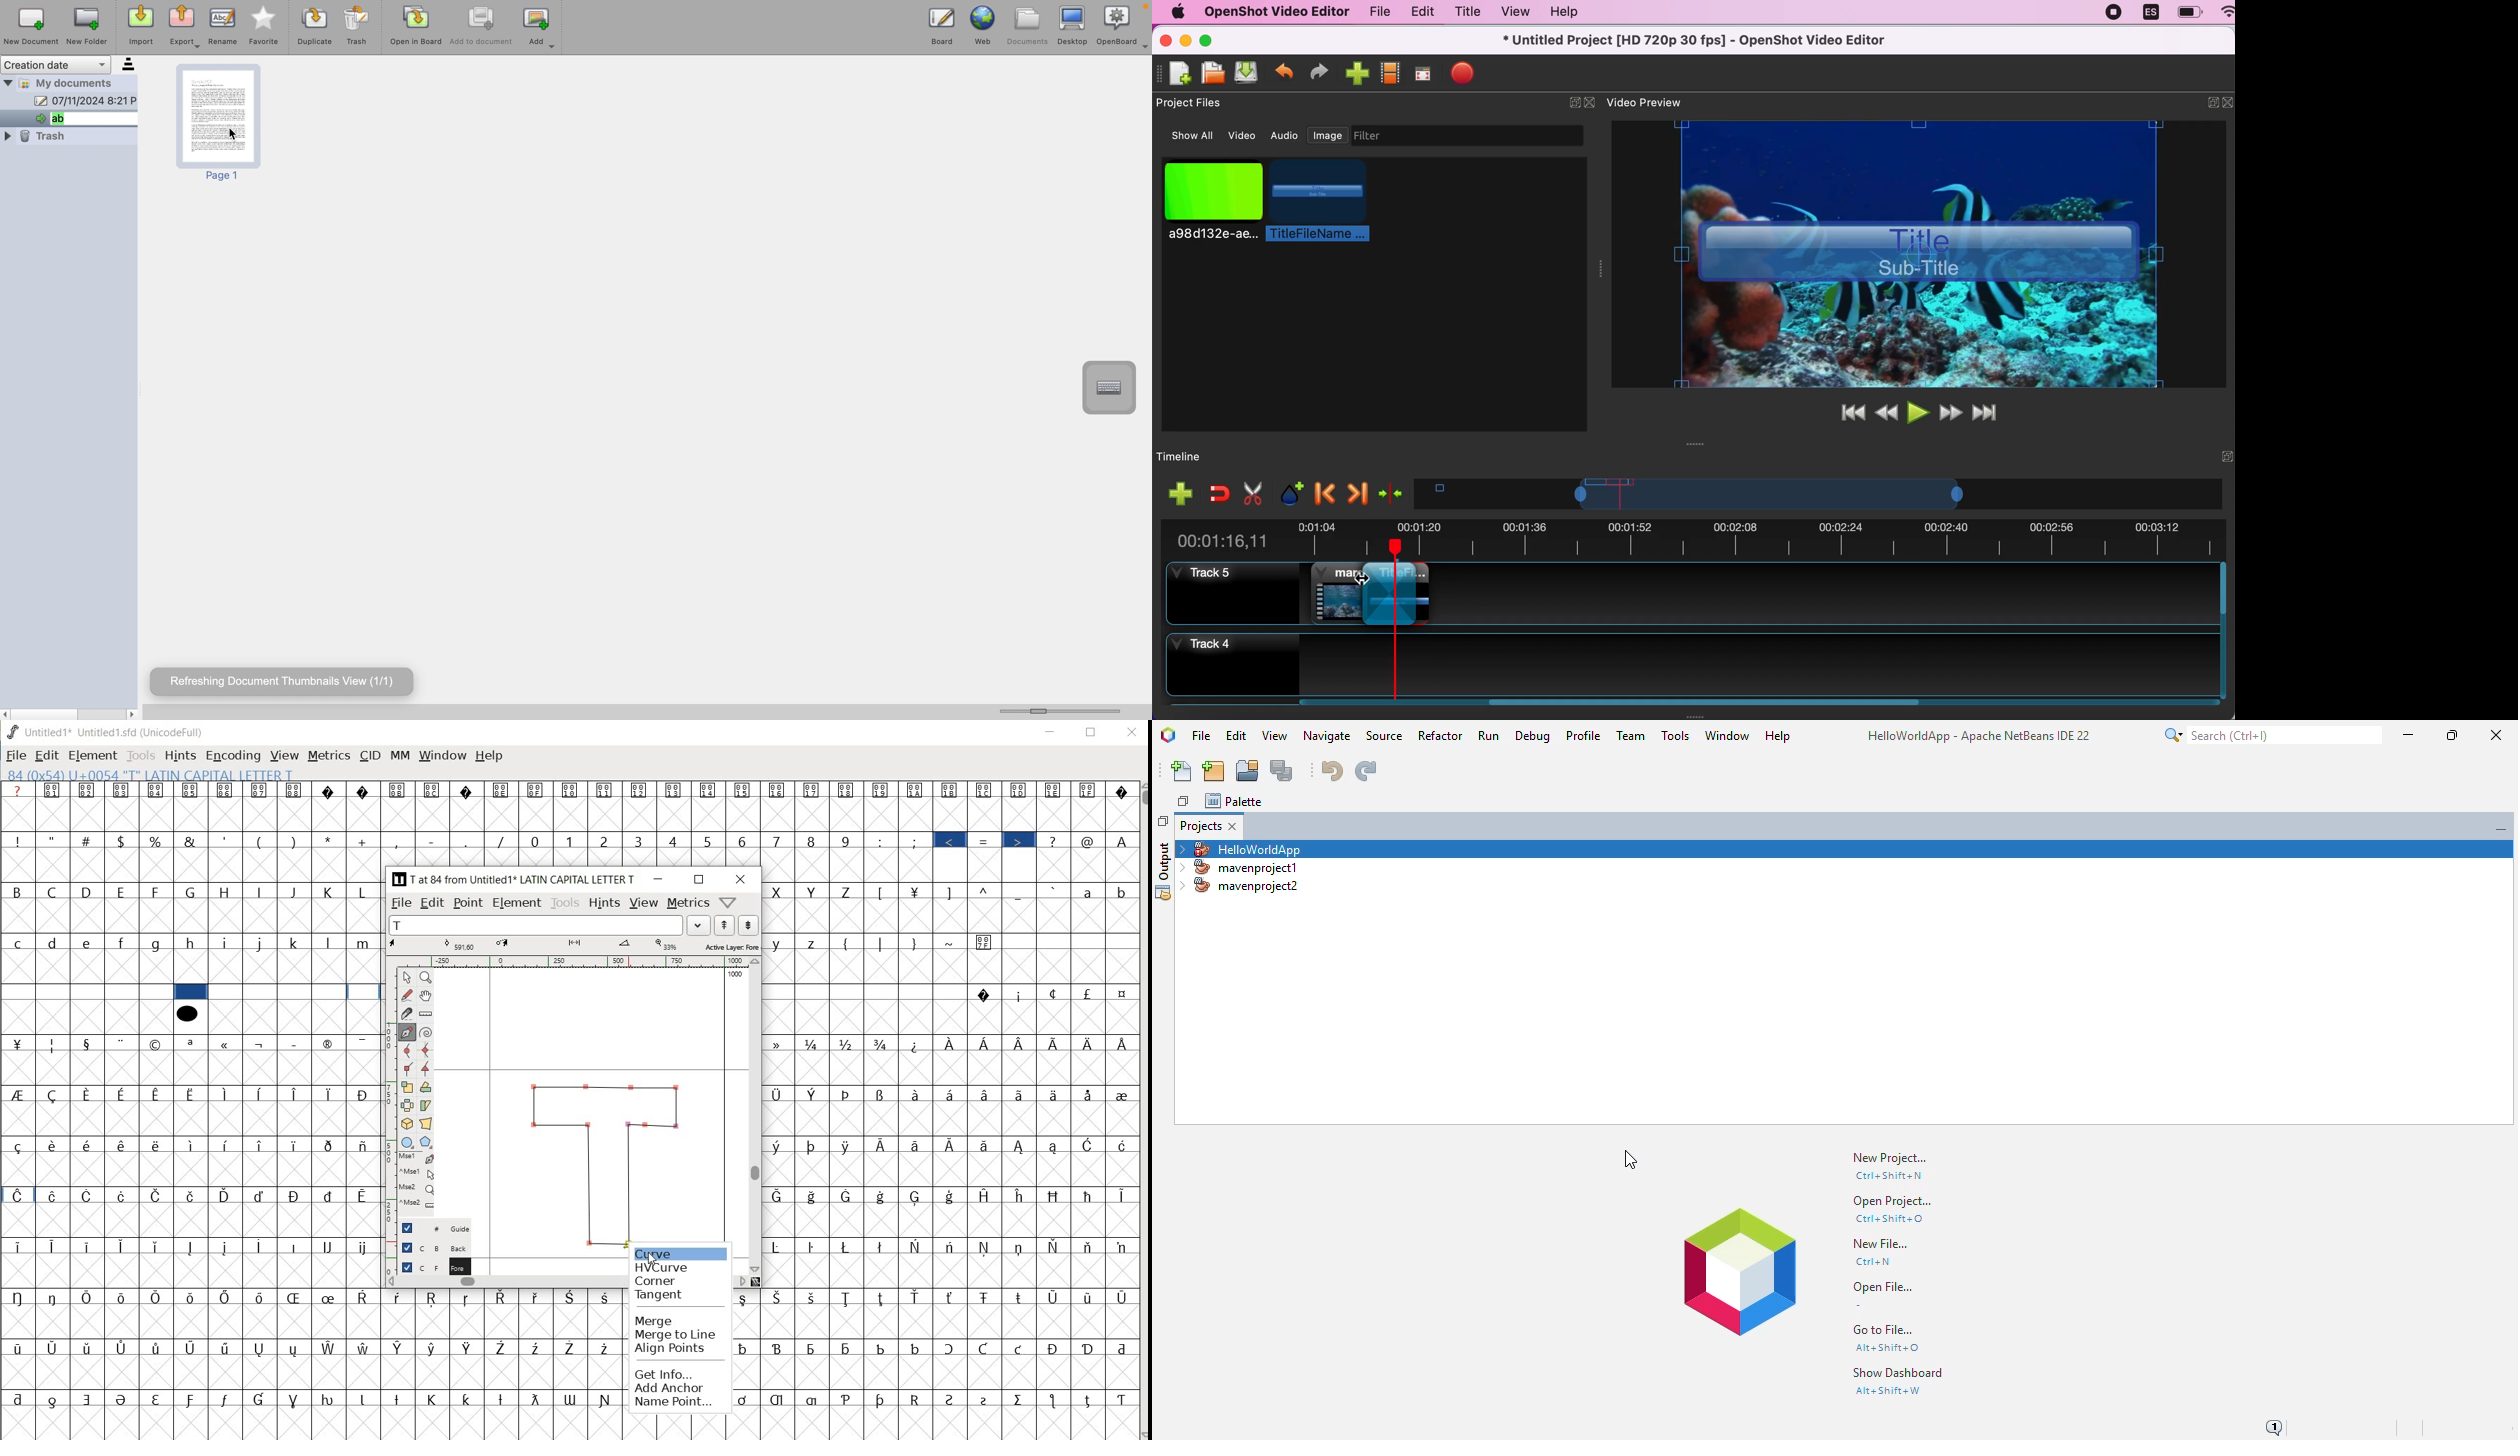 The height and width of the screenshot is (1456, 2520). What do you see at coordinates (398, 841) in the screenshot?
I see `,` at bounding box center [398, 841].